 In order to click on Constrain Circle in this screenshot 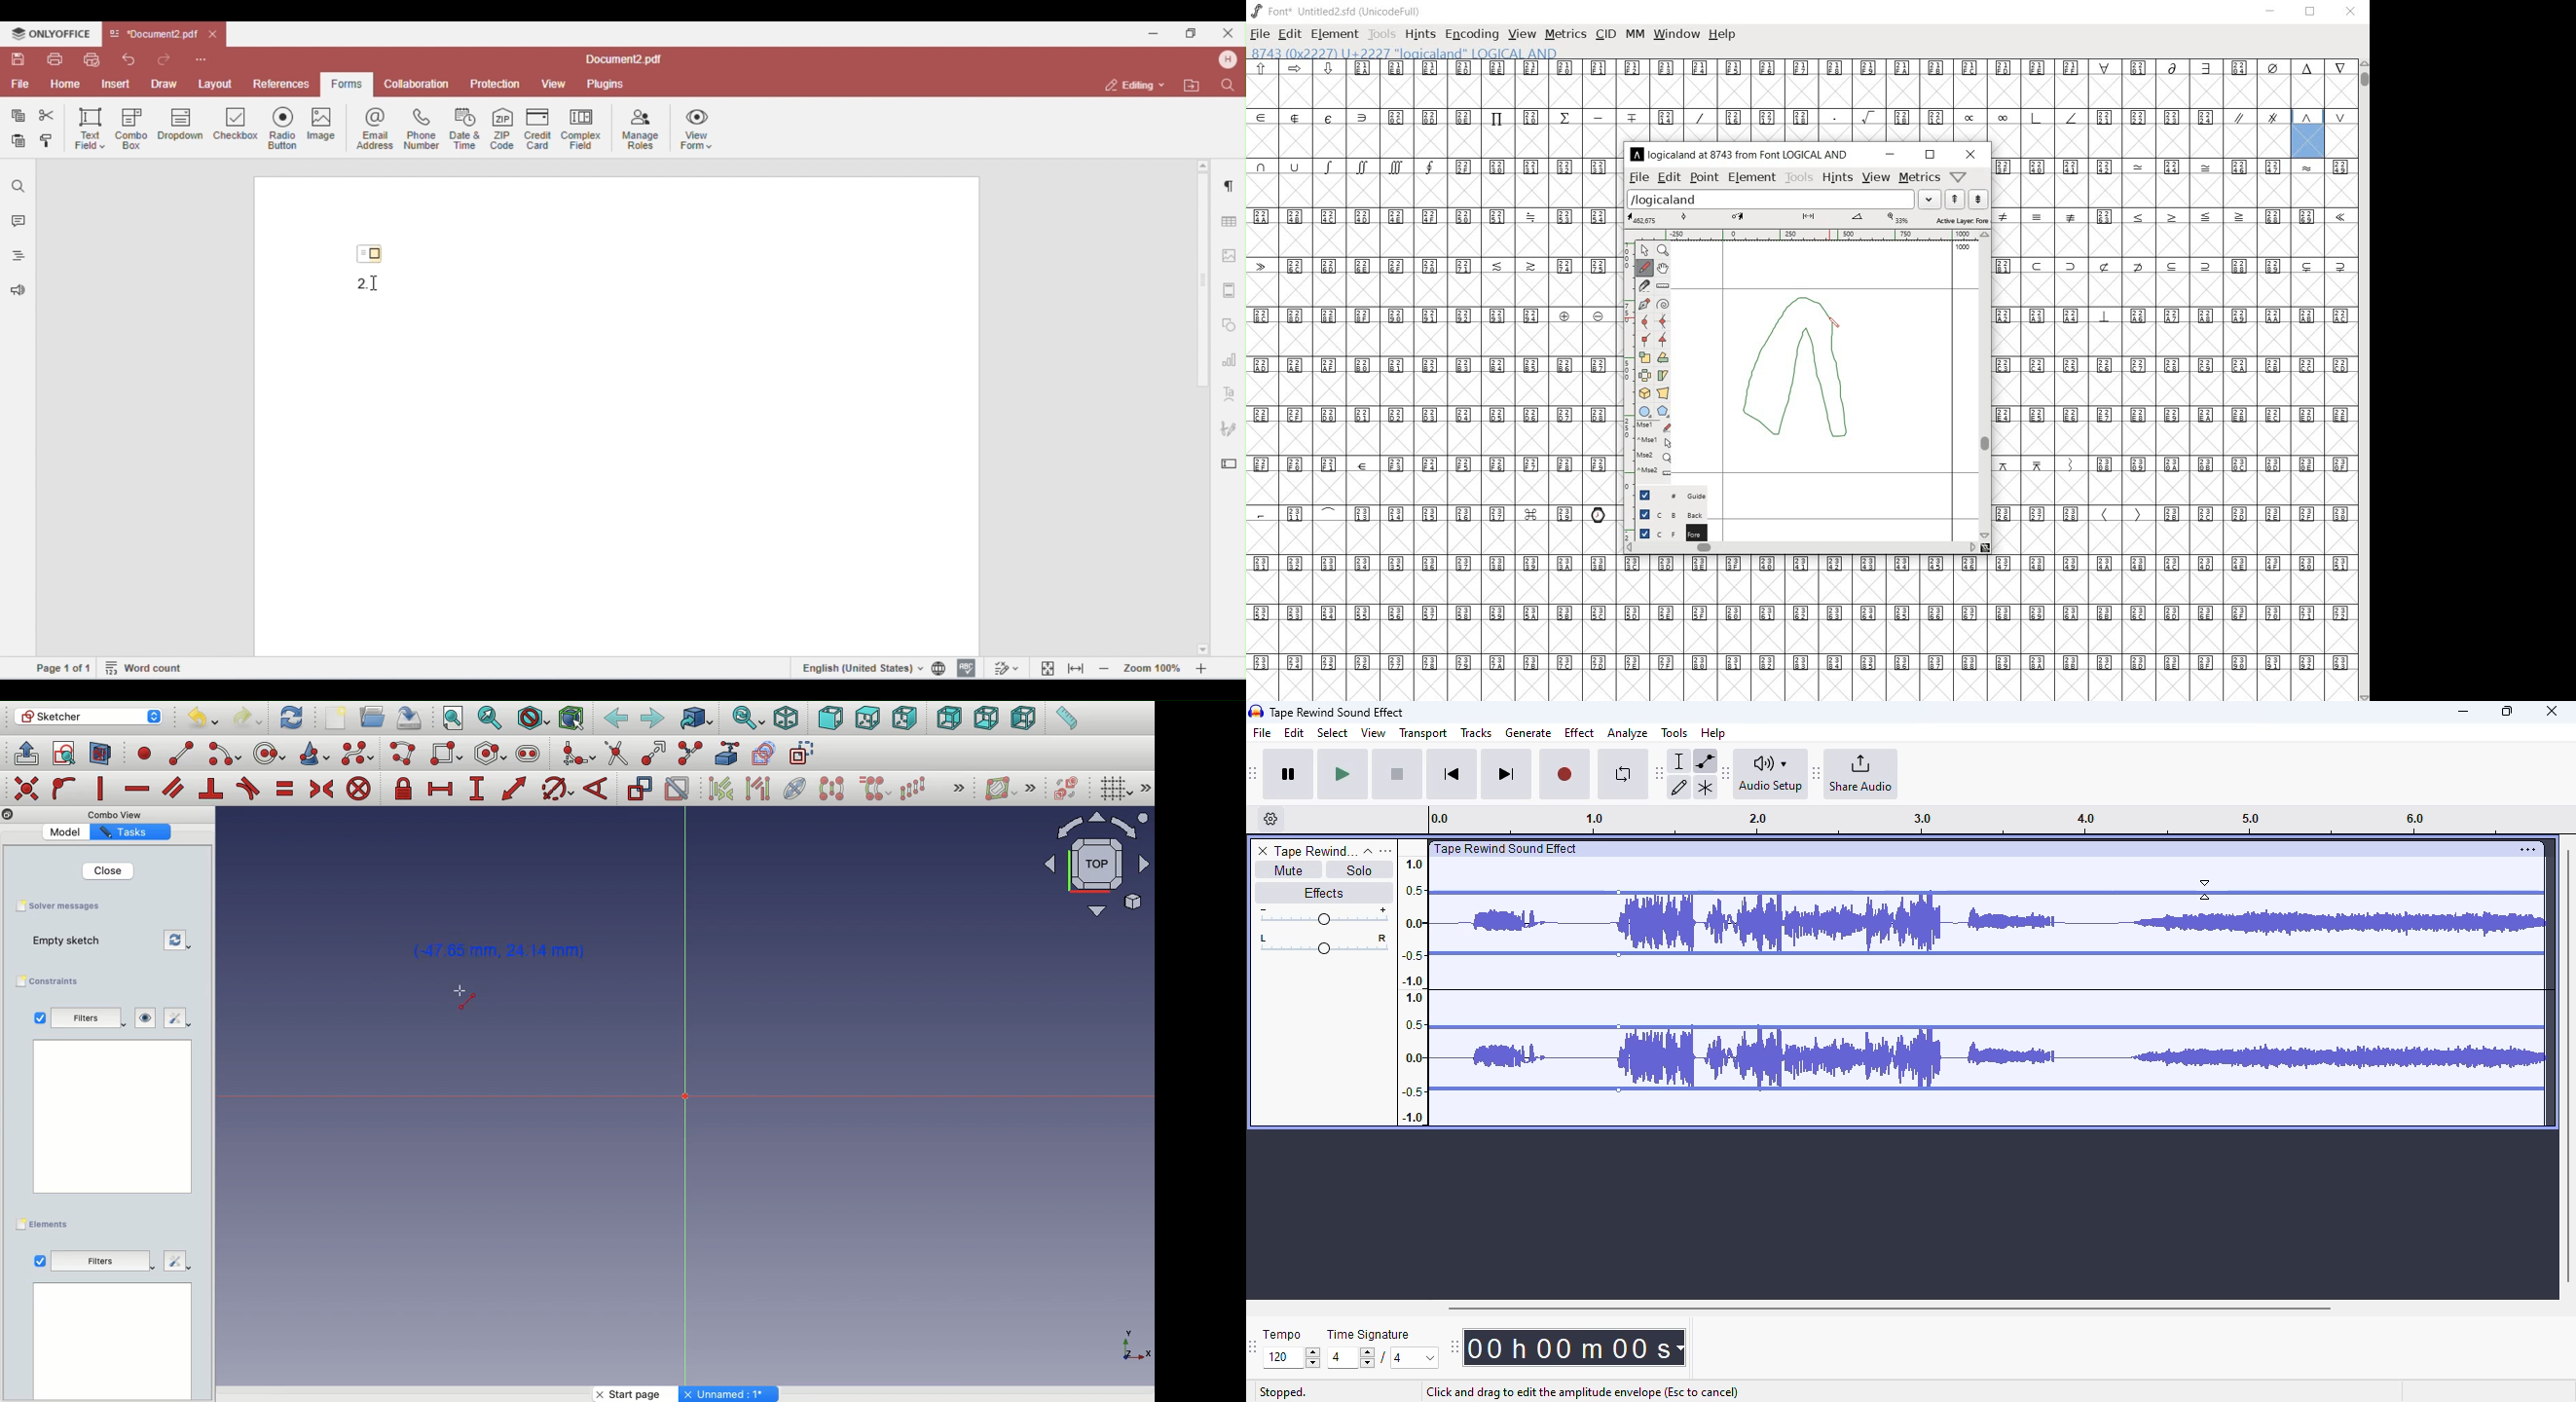, I will do `click(558, 788)`.